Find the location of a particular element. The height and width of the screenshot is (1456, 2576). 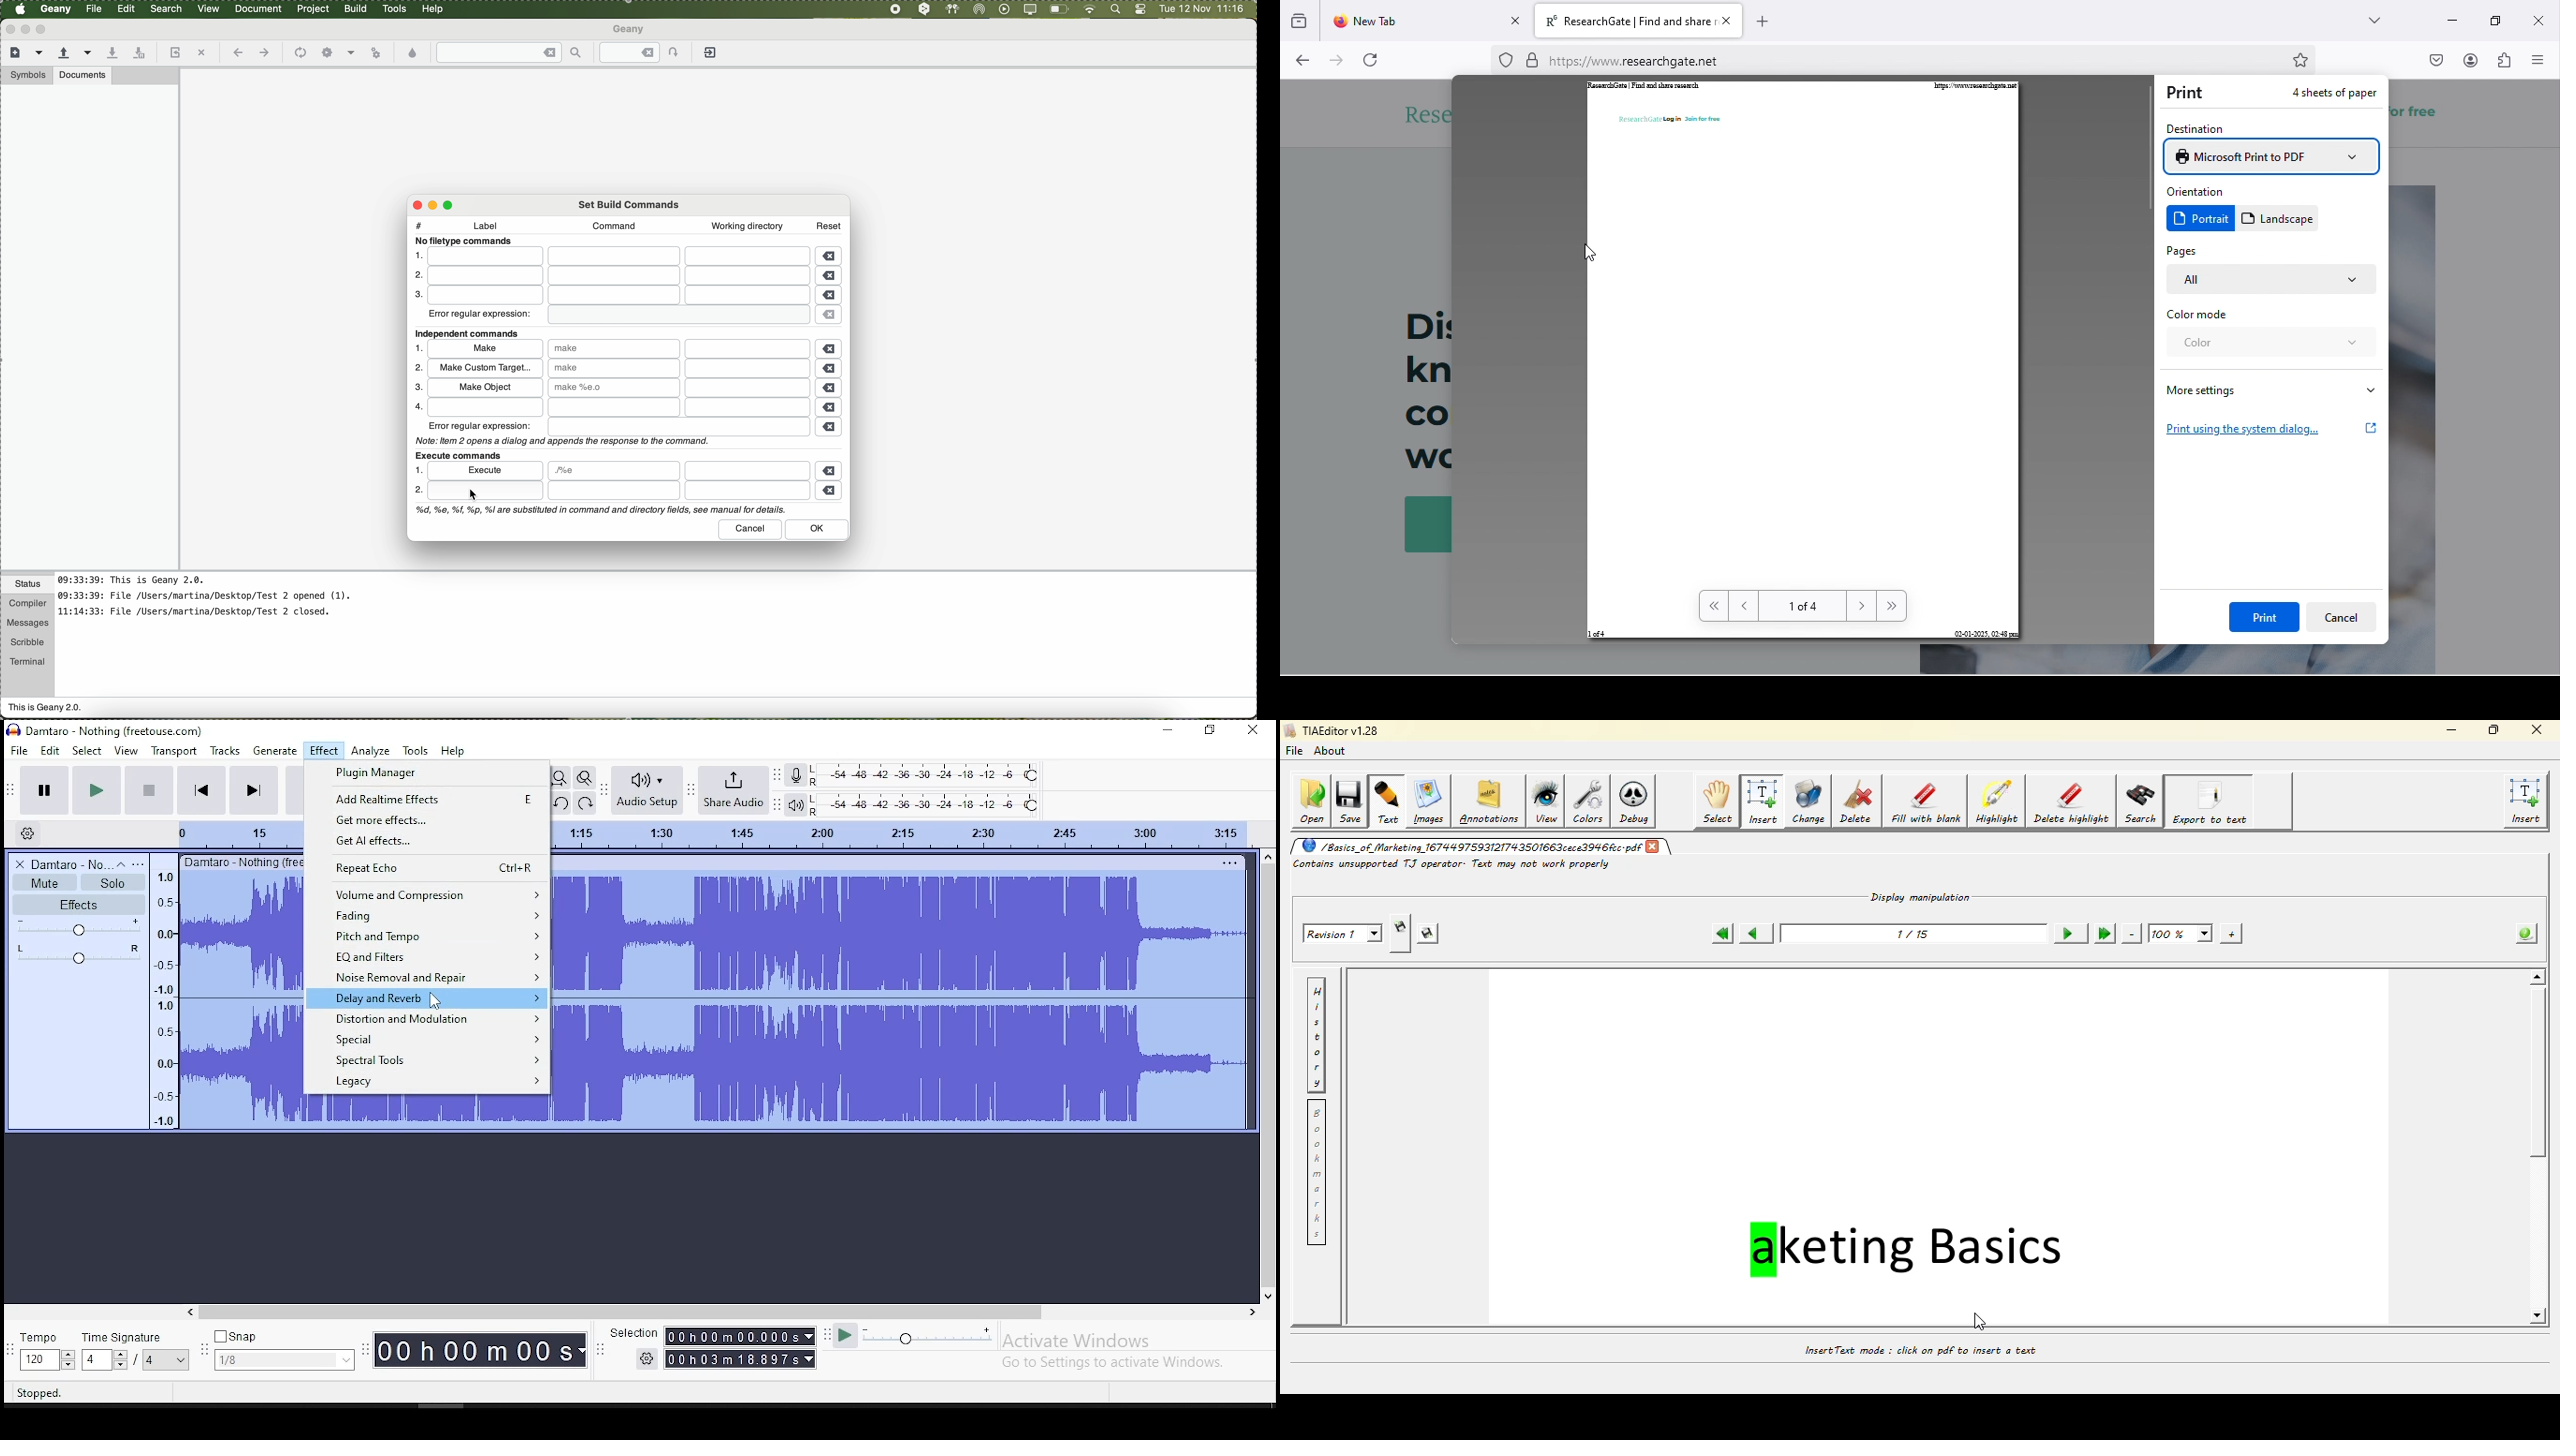

delete is located at coordinates (1859, 802).